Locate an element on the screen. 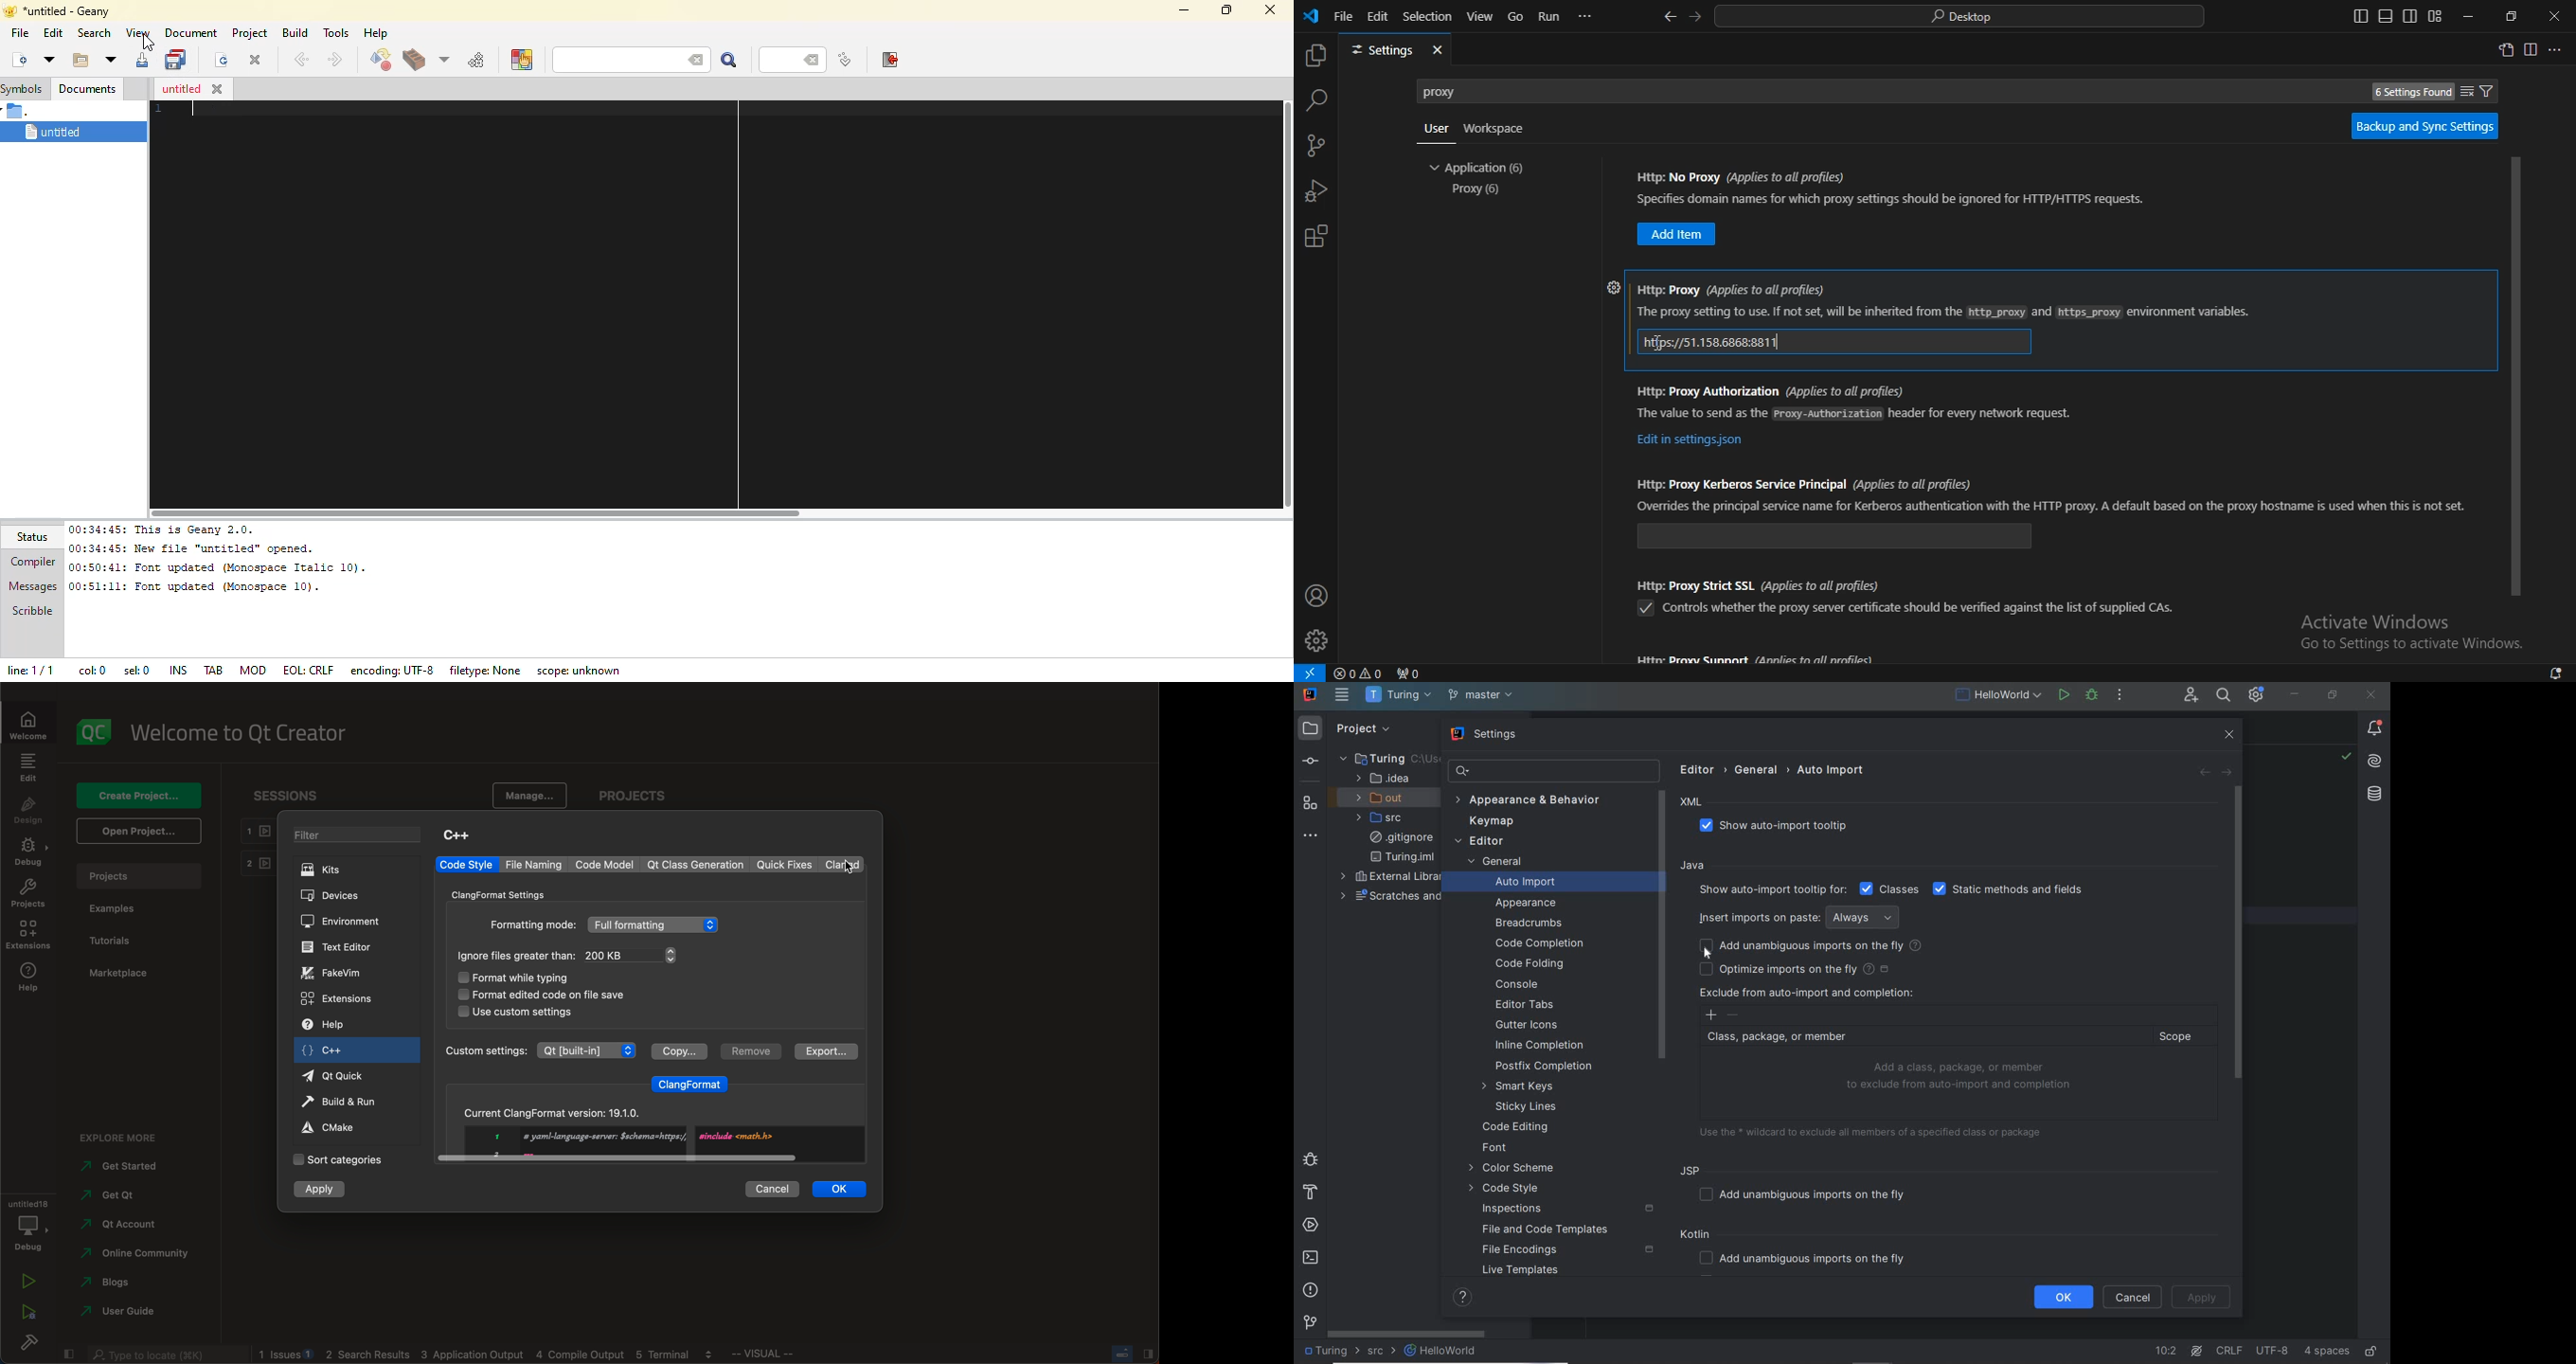  EDITOR TABS is located at coordinates (1529, 1005).